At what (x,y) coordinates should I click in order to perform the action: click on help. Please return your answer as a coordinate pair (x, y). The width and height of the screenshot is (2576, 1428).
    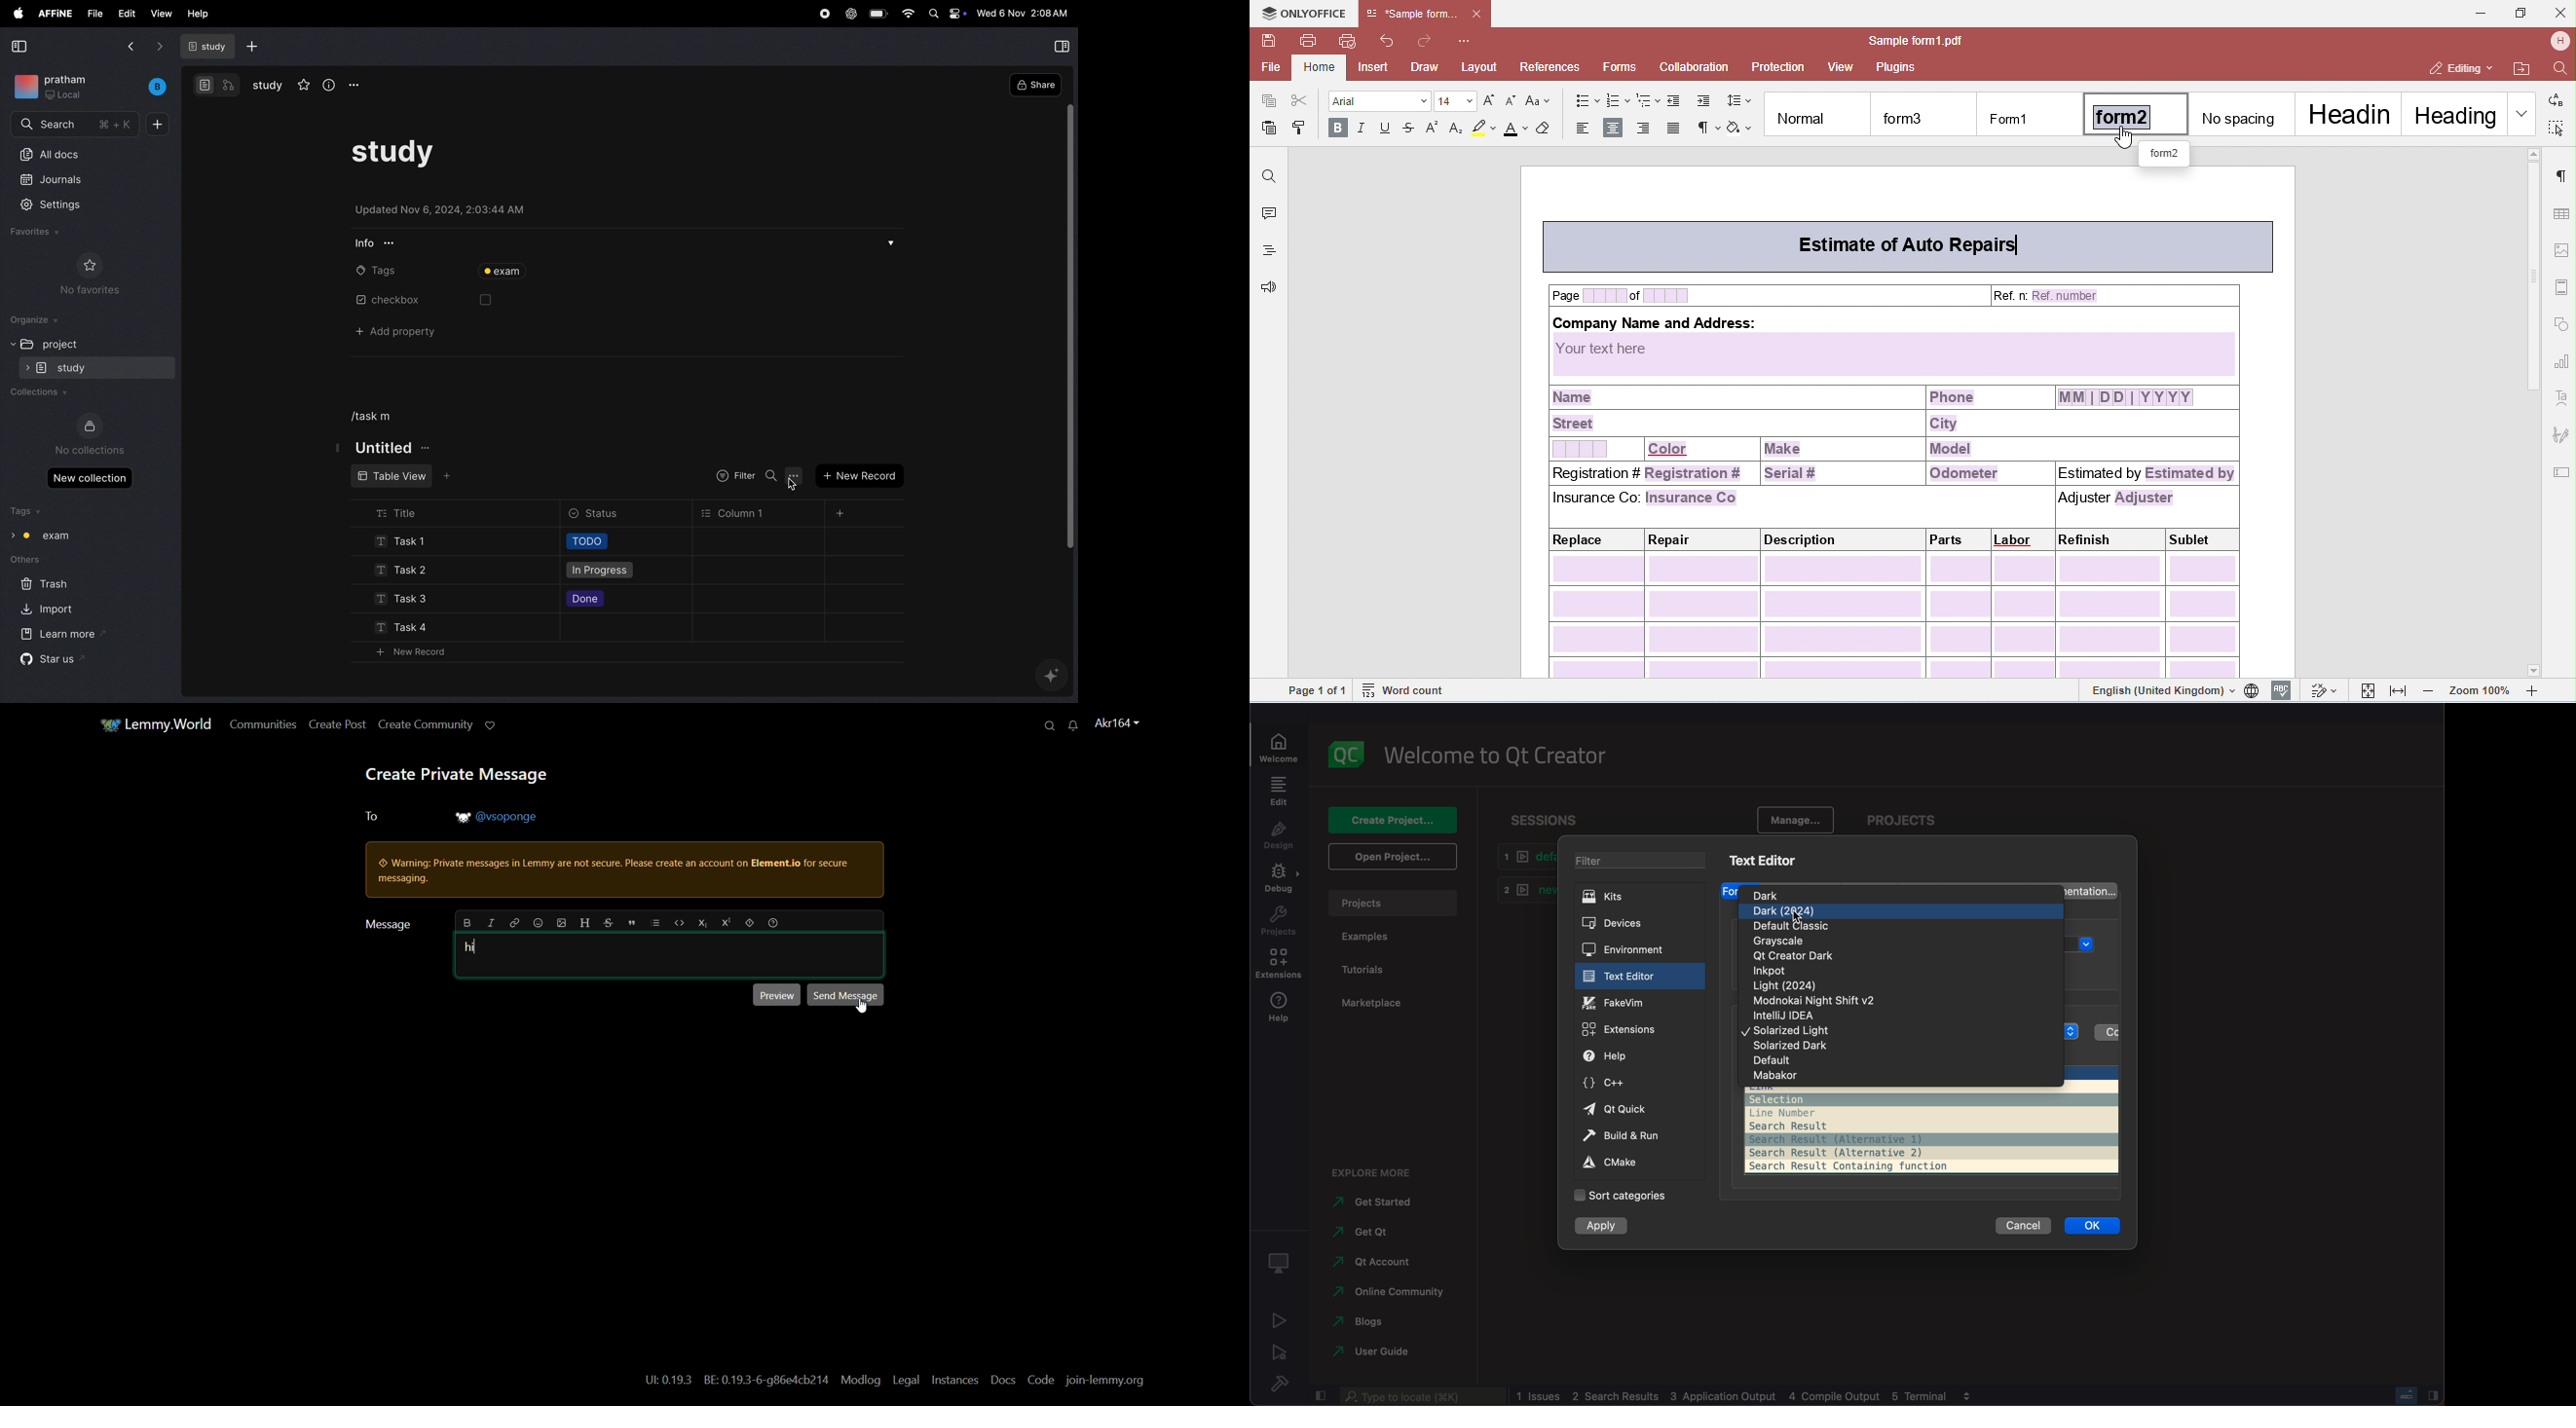
    Looking at the image, I should click on (1638, 1058).